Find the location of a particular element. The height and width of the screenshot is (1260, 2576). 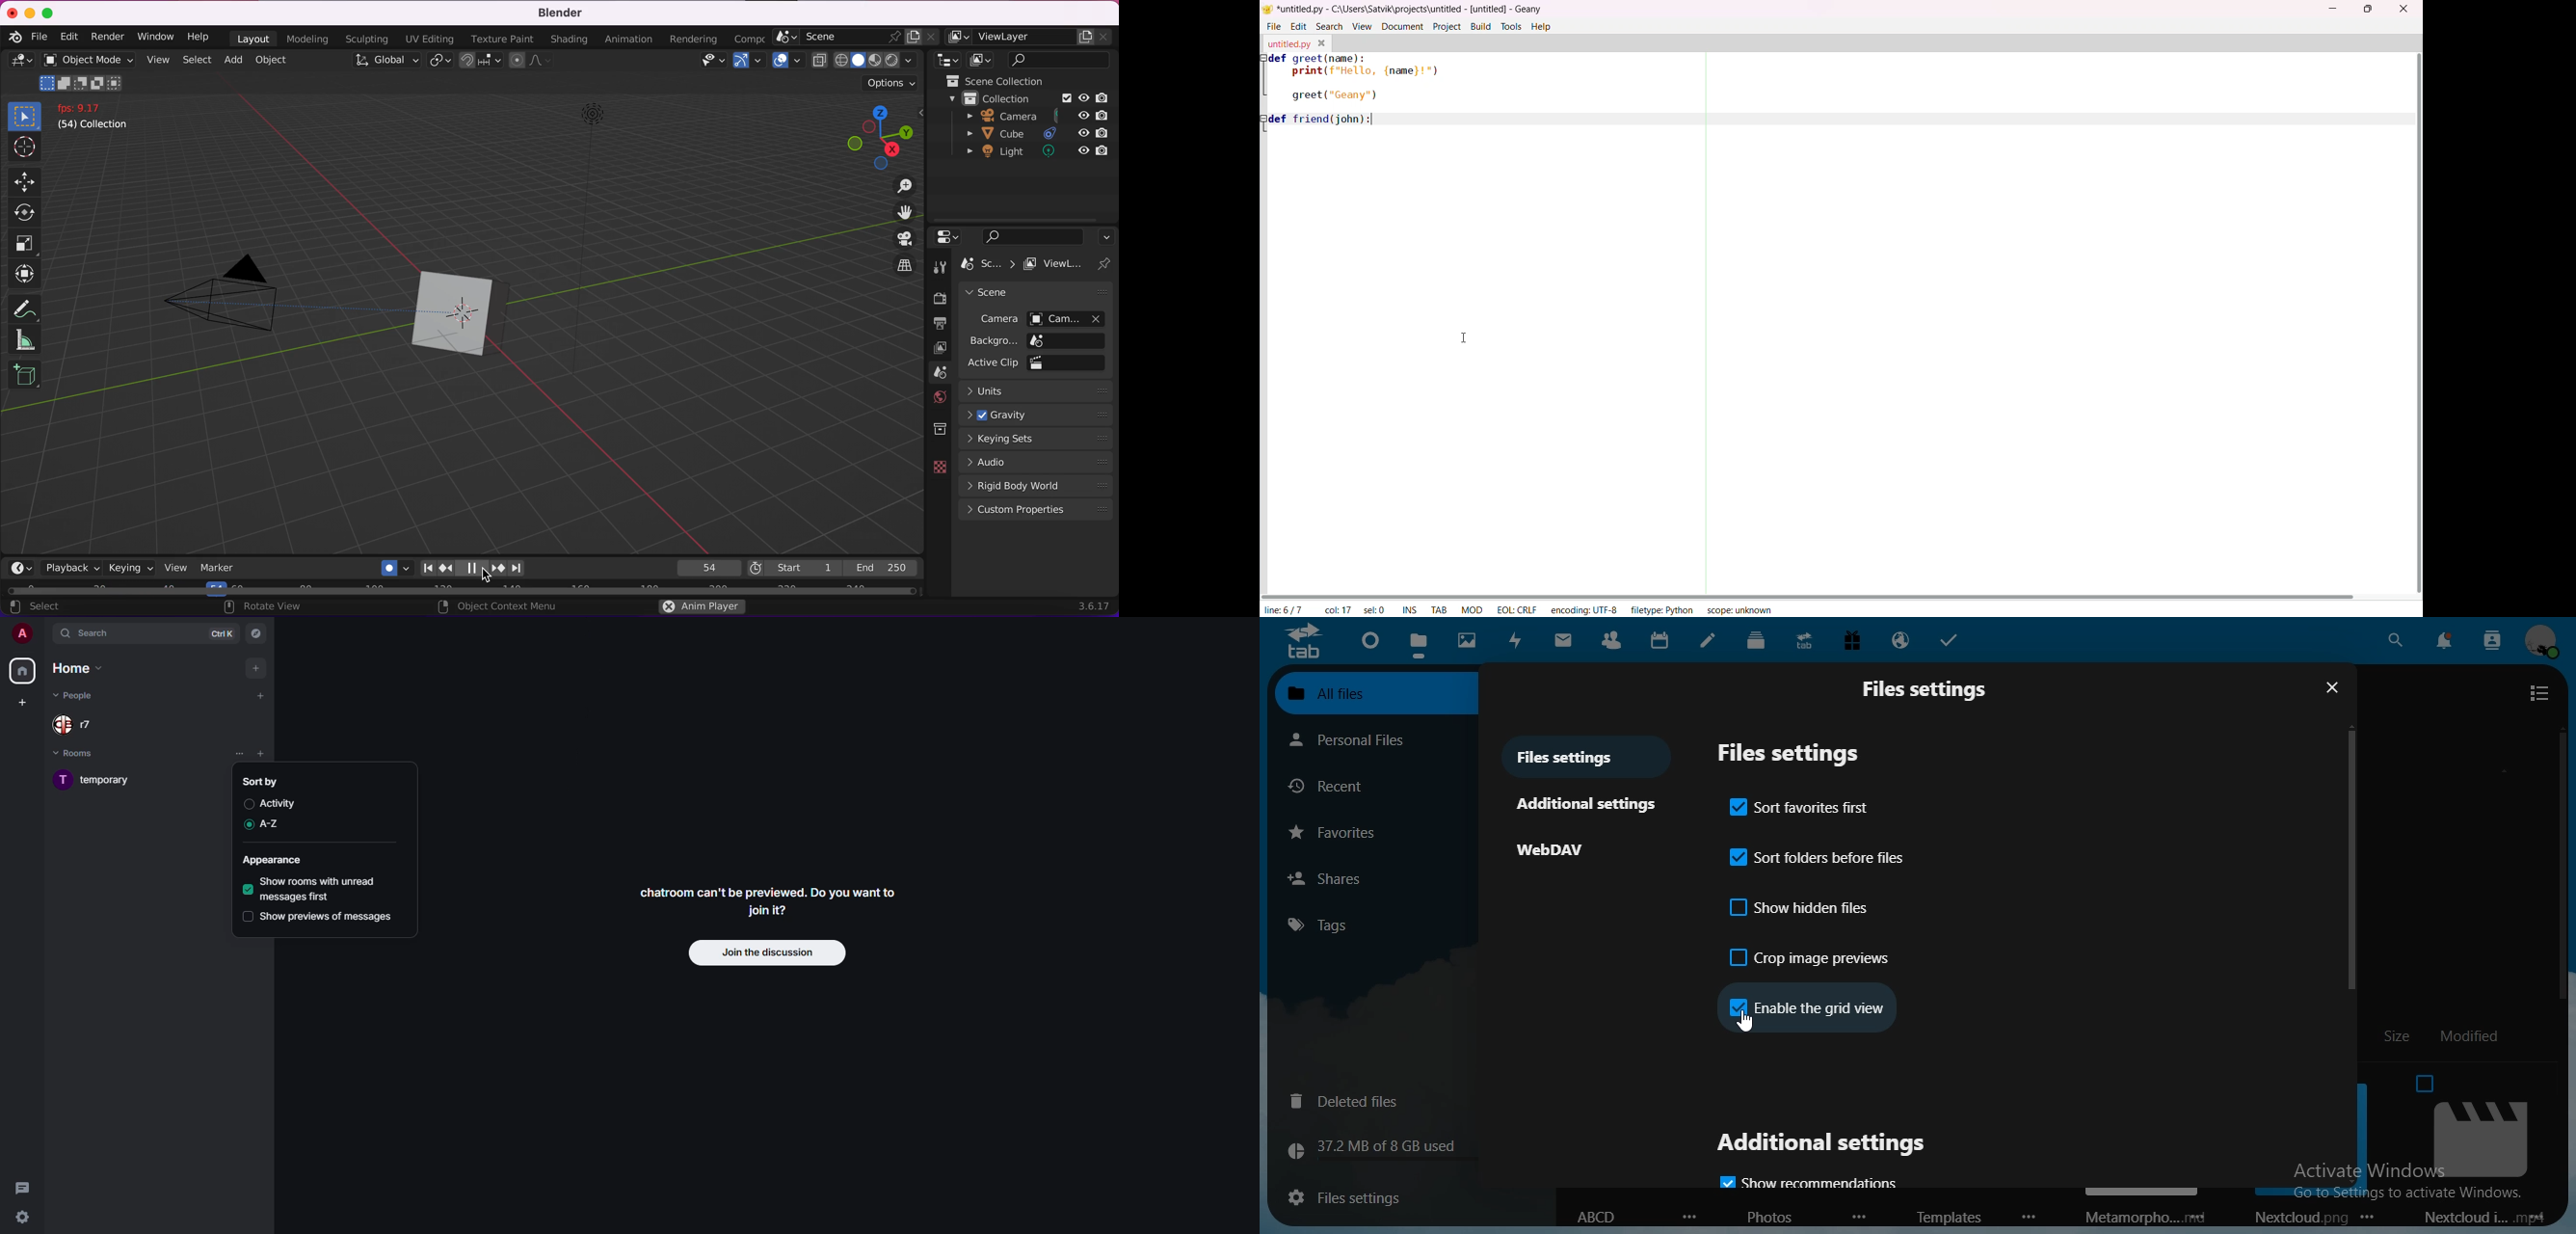

search is located at coordinates (1061, 60).